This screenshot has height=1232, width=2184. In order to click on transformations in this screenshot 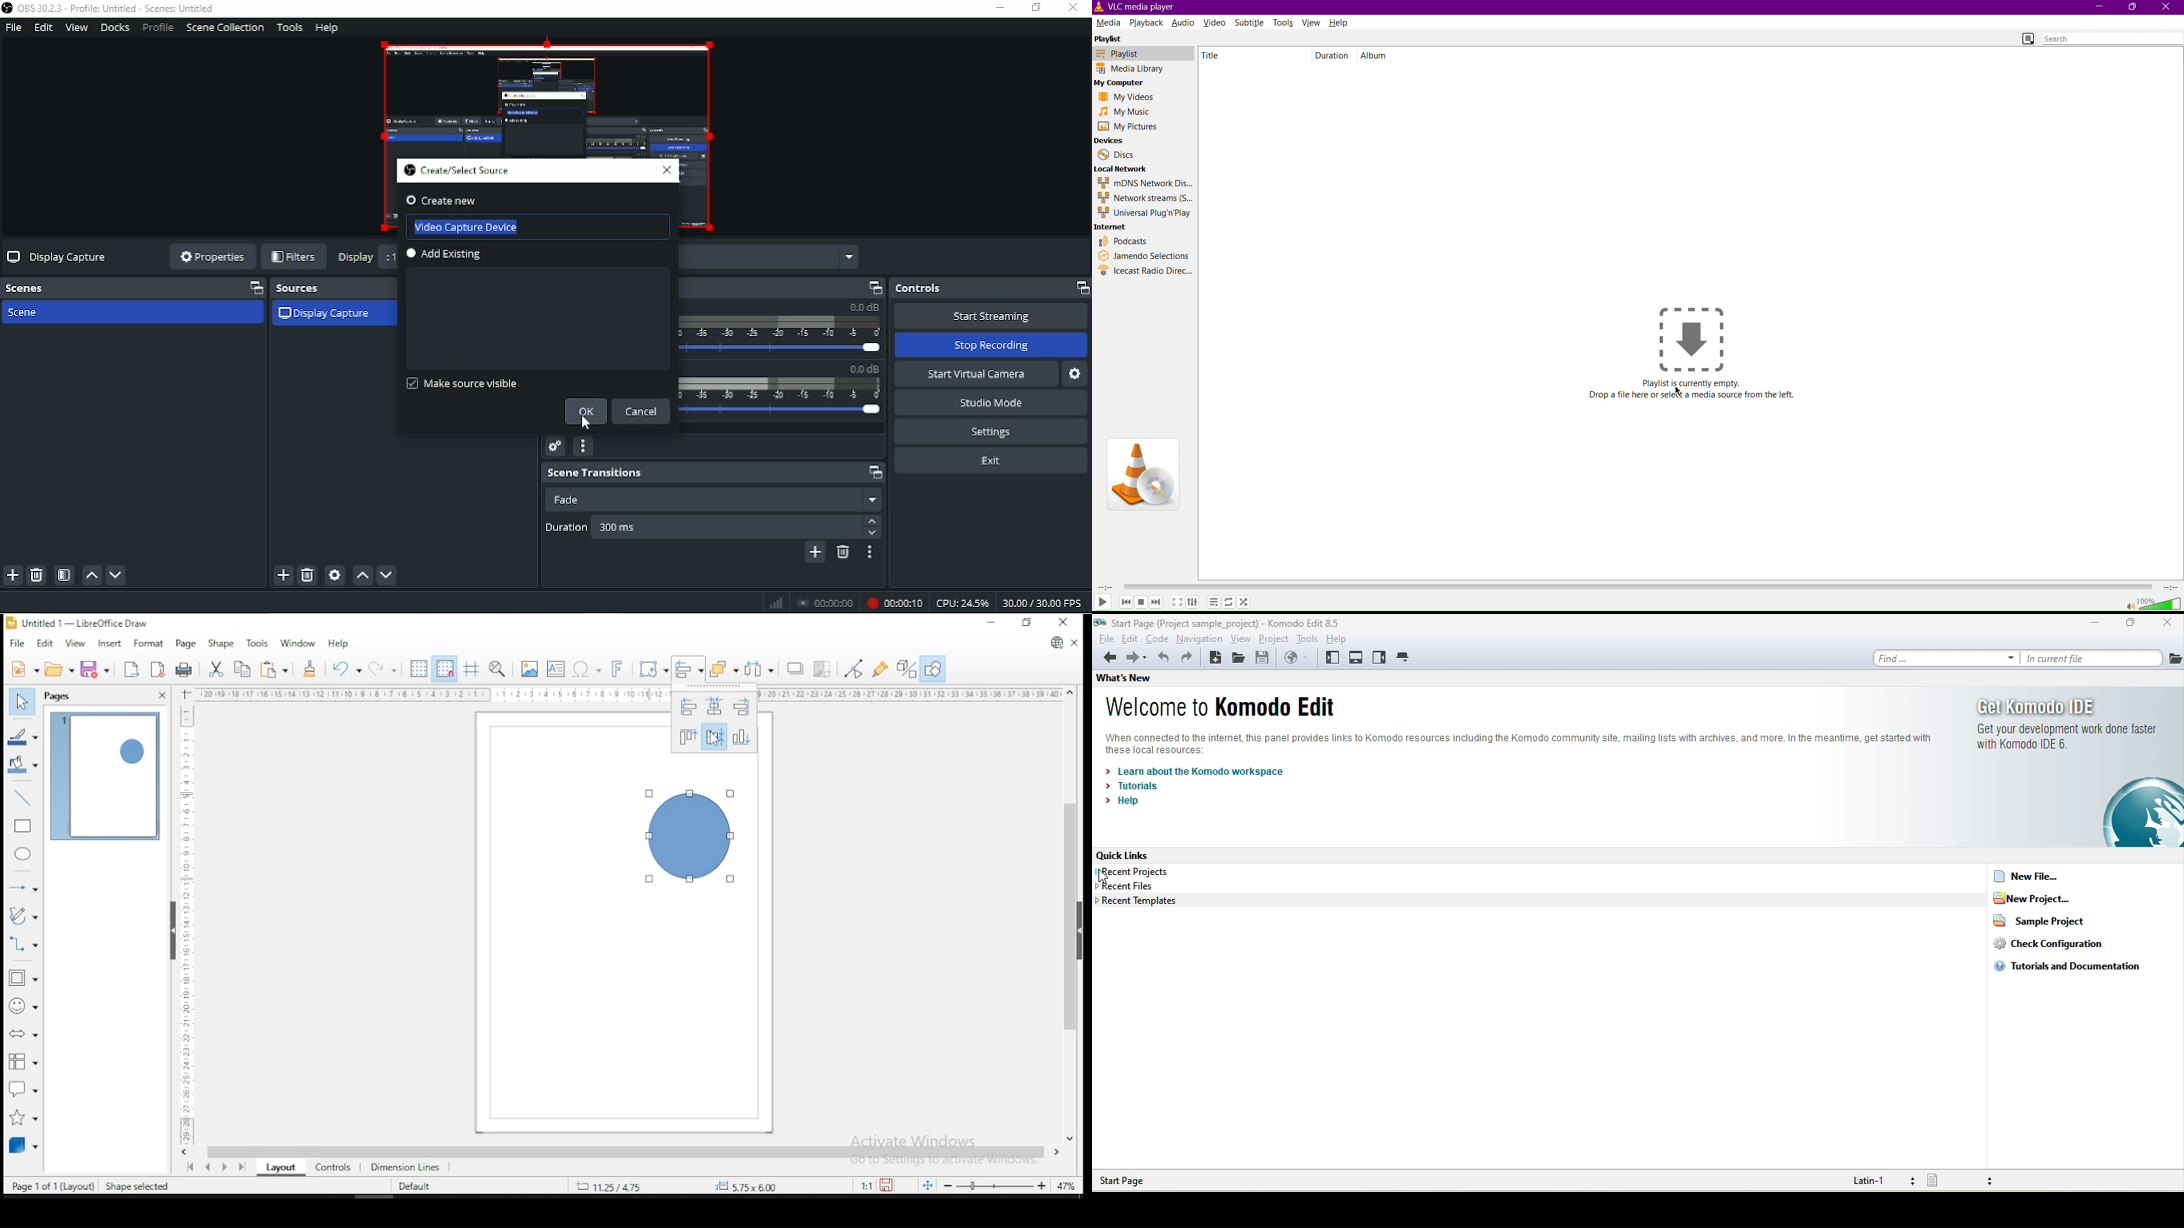, I will do `click(652, 667)`.